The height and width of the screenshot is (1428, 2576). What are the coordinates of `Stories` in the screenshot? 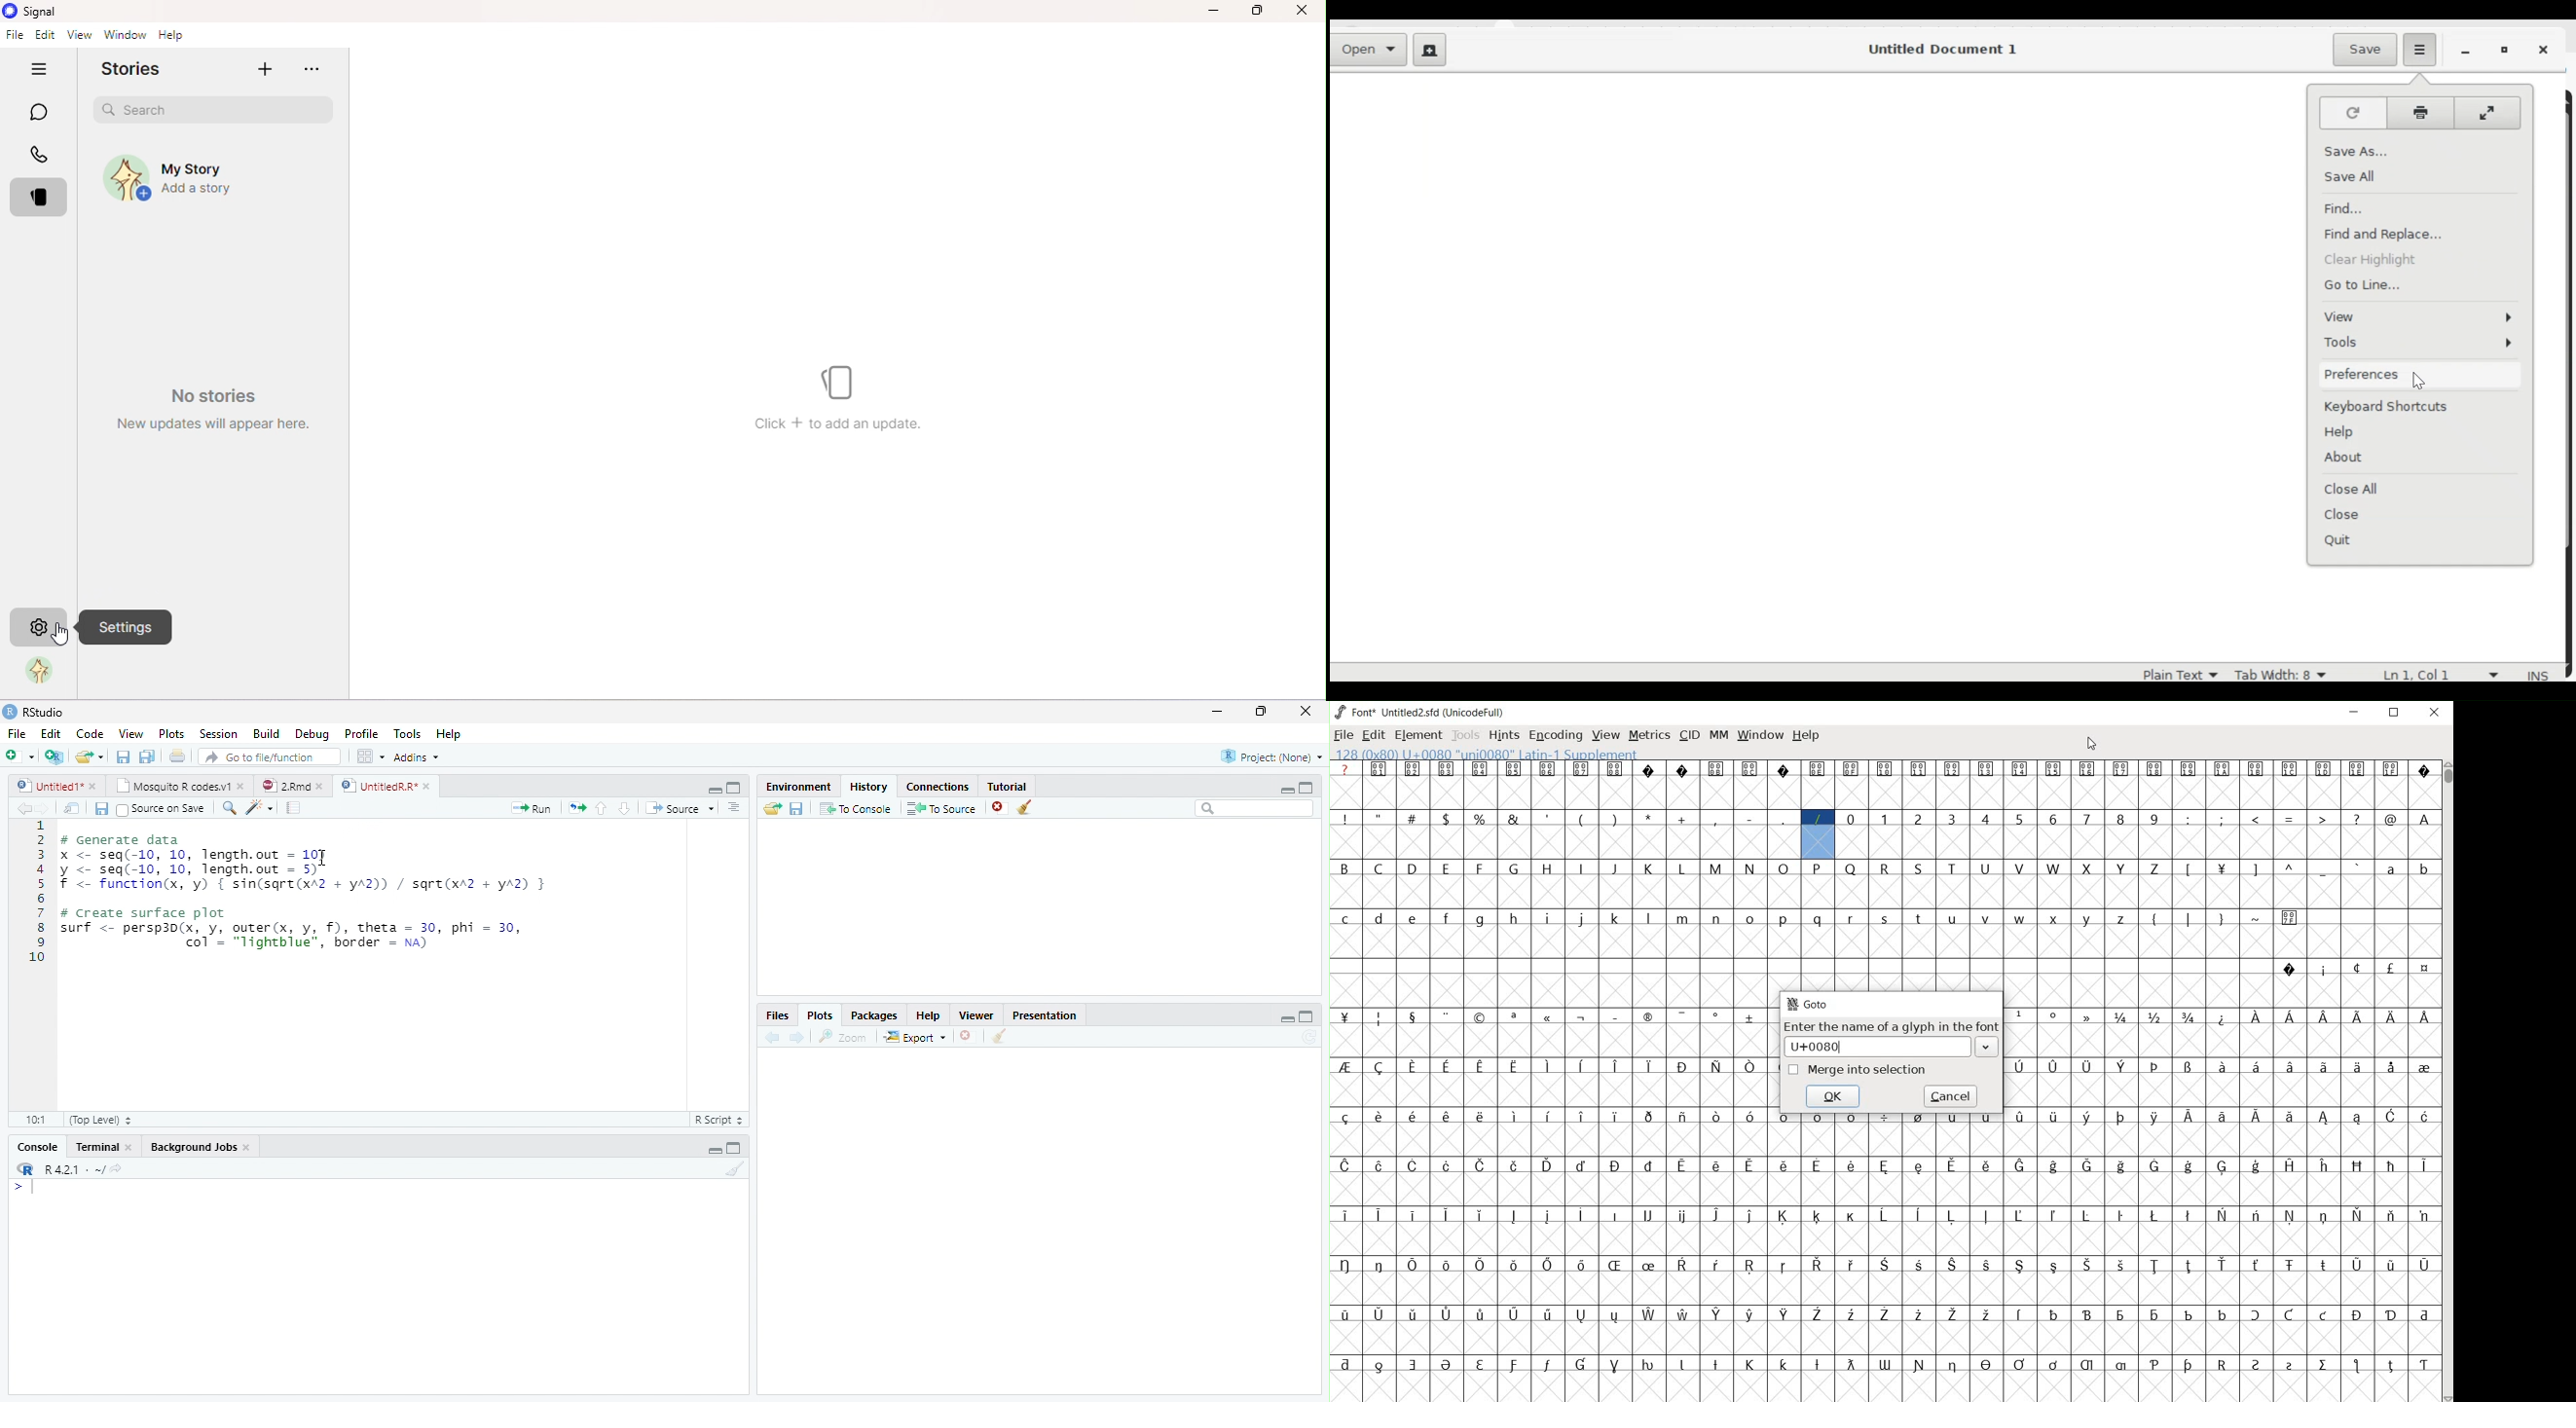 It's located at (145, 69).